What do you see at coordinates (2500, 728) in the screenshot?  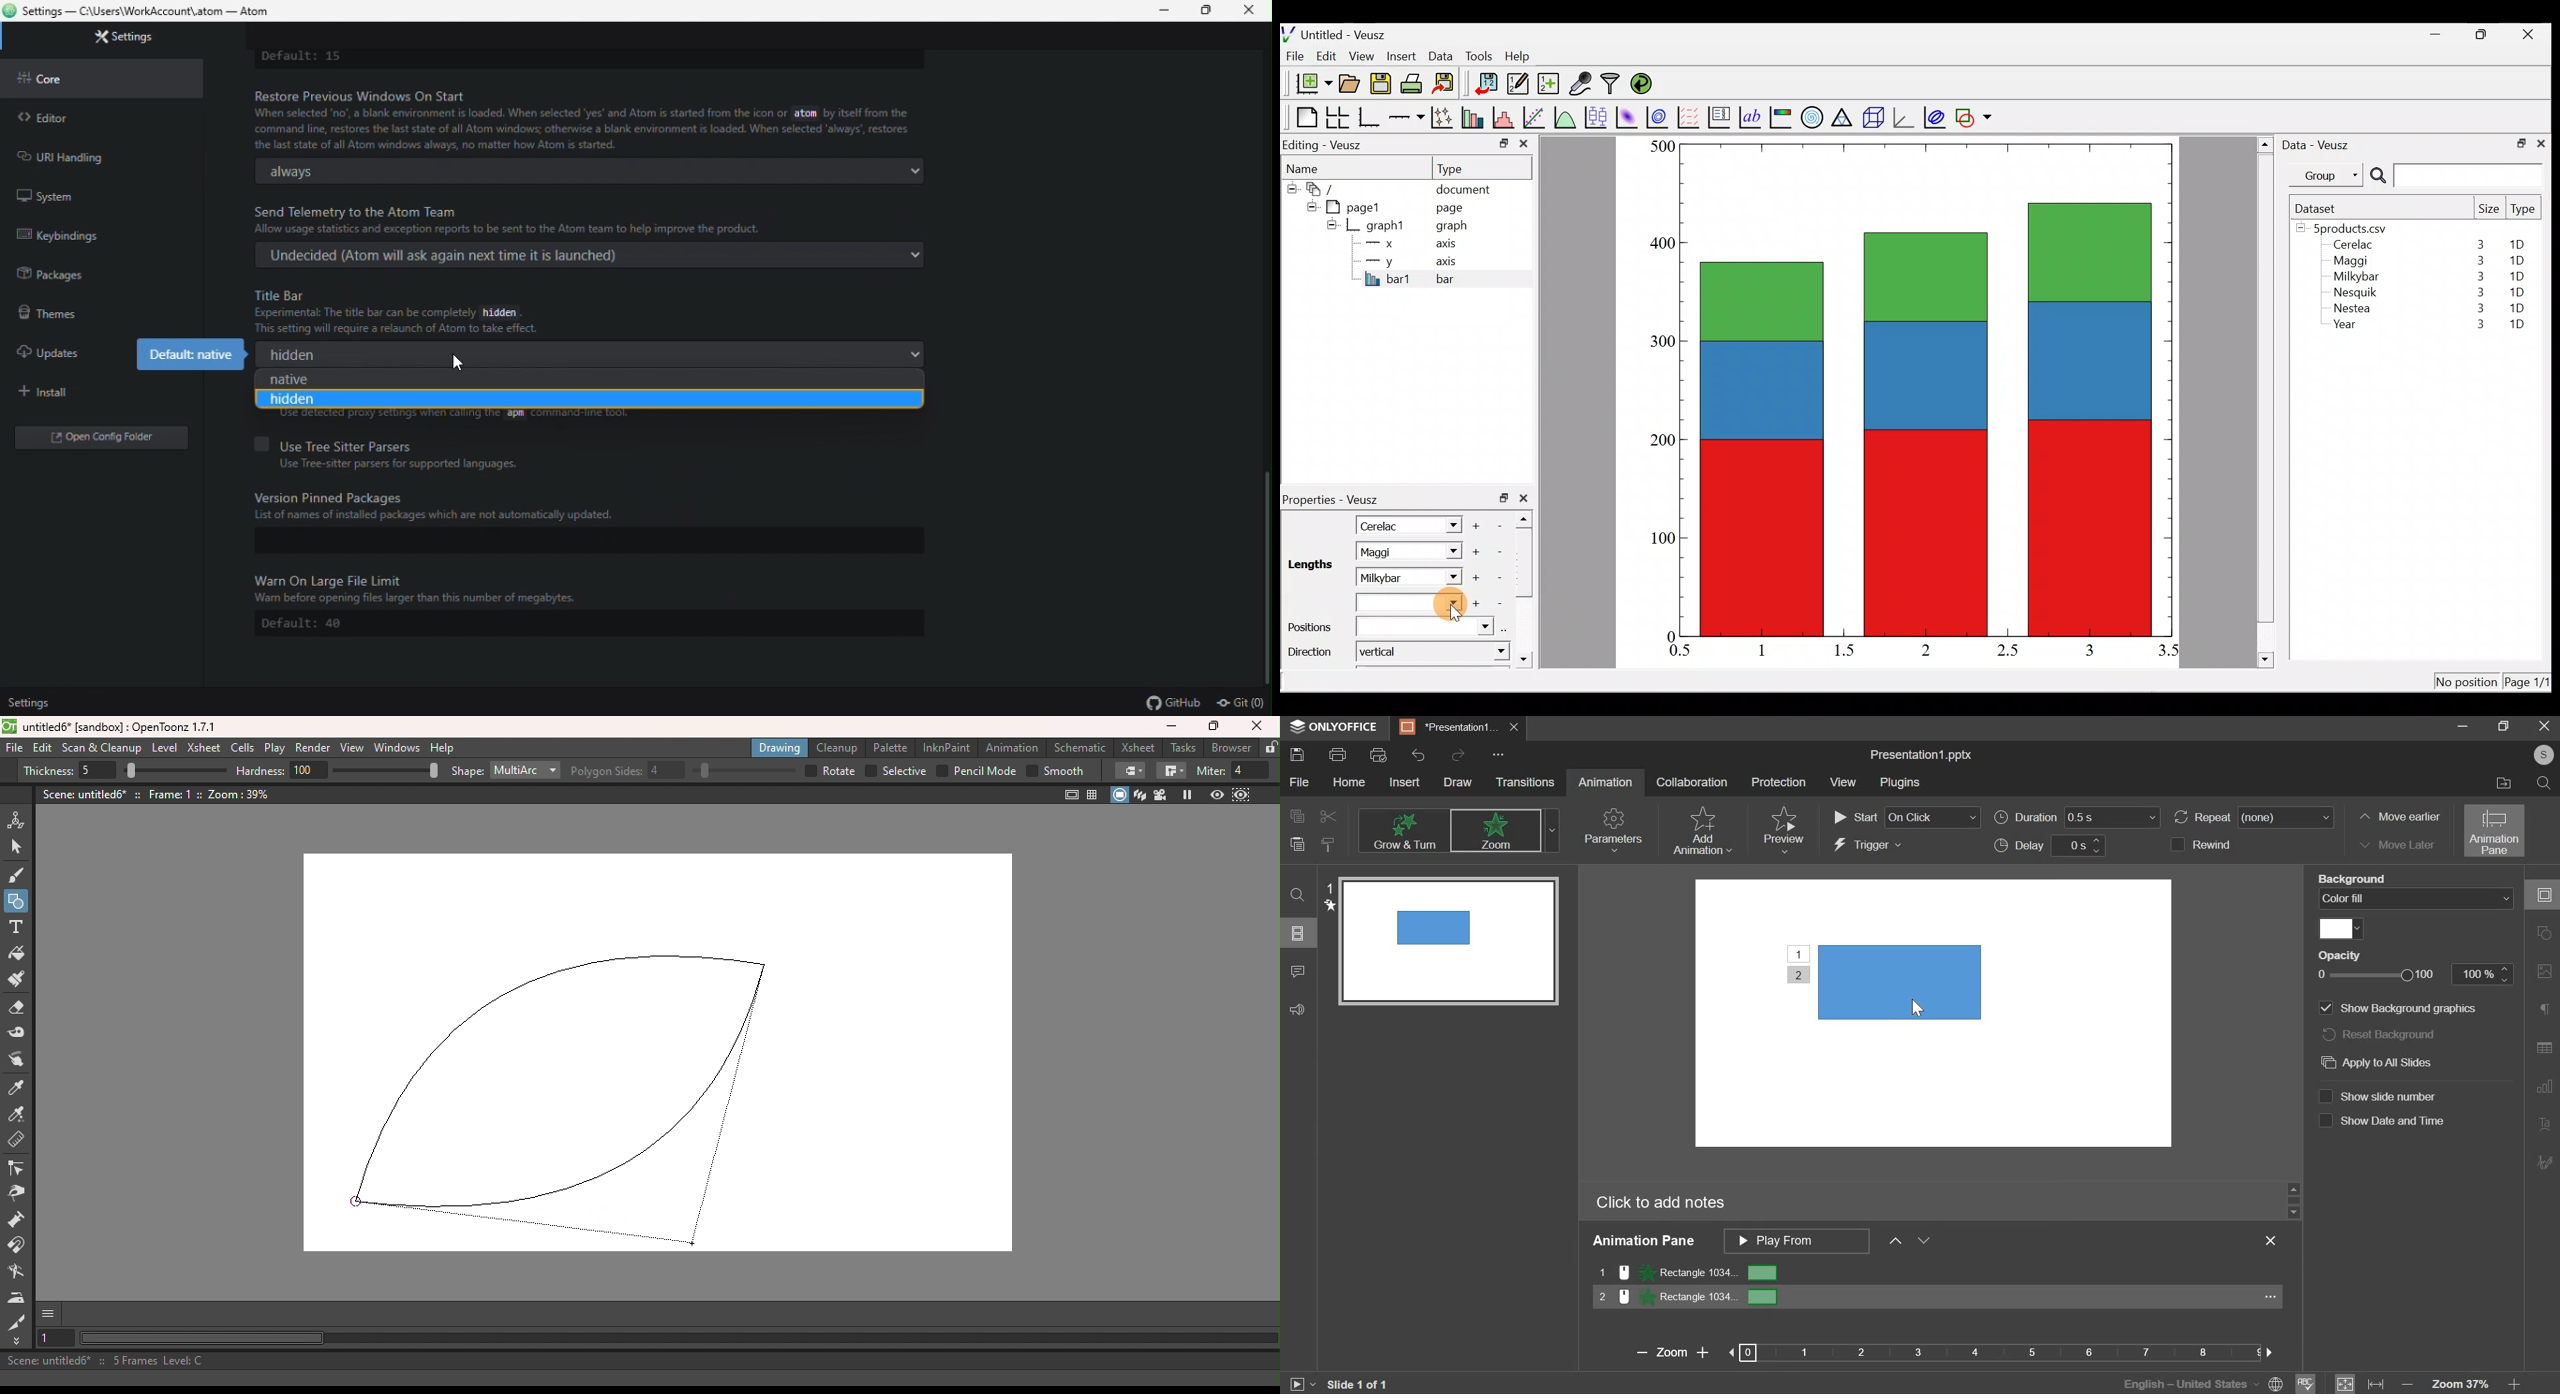 I see `maximize` at bounding box center [2500, 728].